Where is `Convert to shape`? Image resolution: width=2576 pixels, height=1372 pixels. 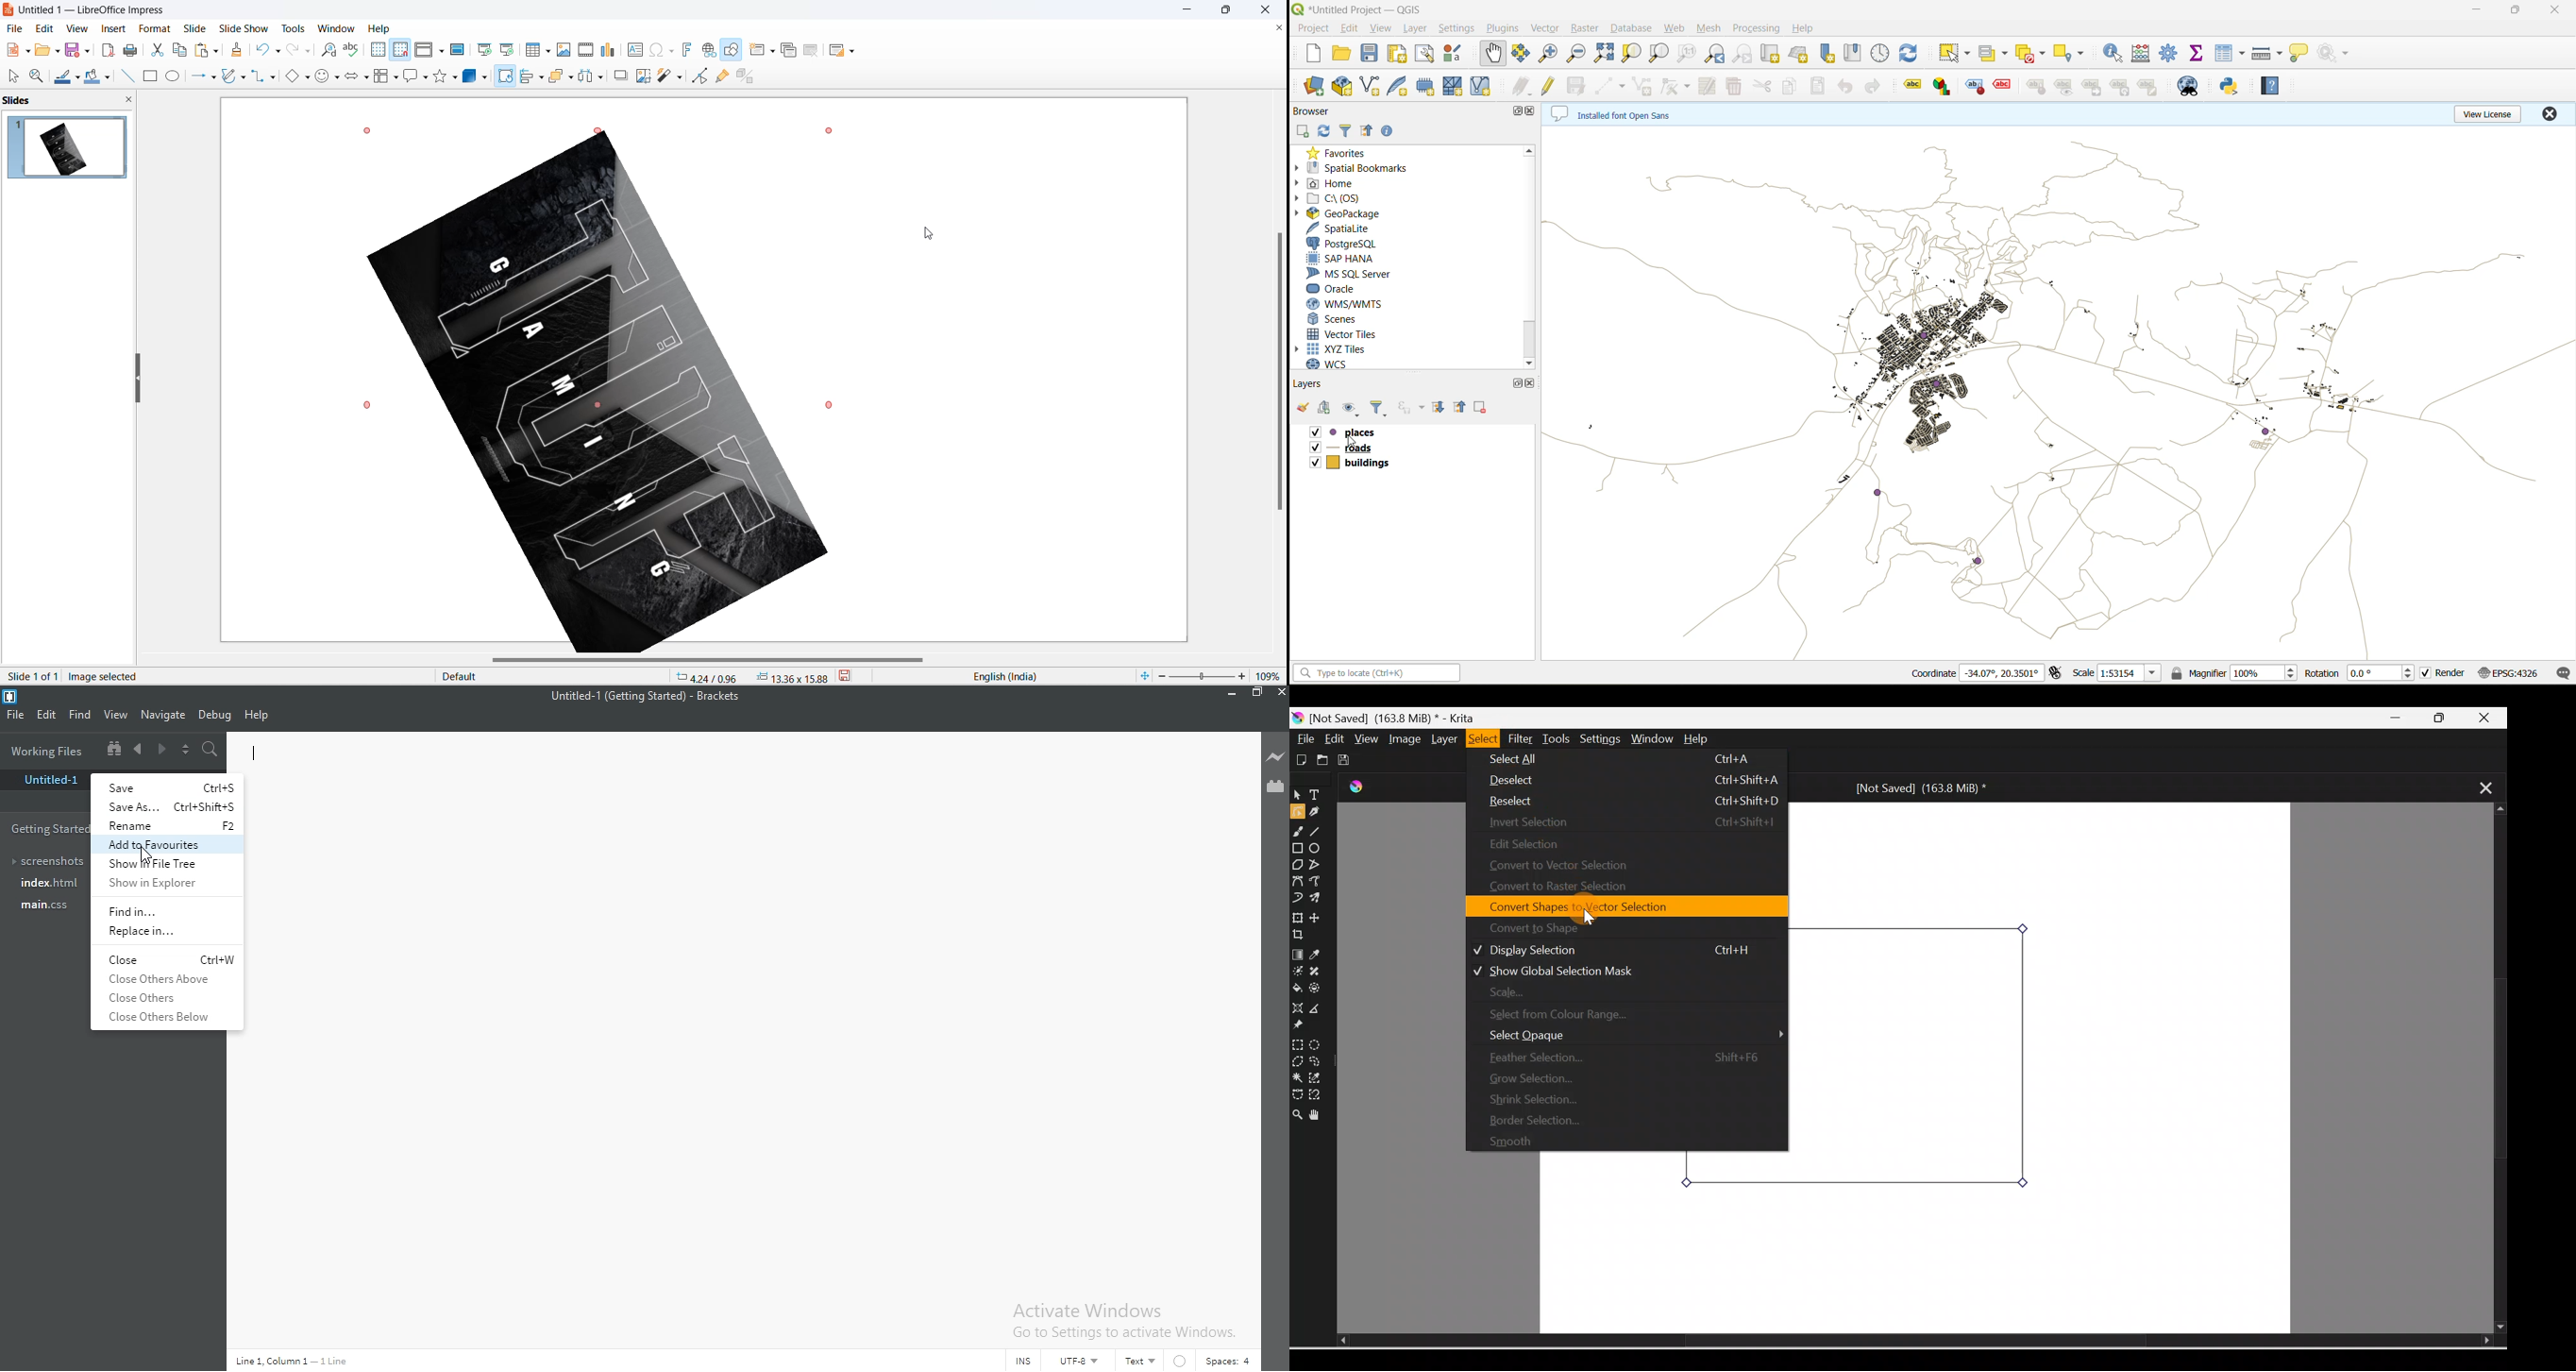 Convert to shape is located at coordinates (1609, 927).